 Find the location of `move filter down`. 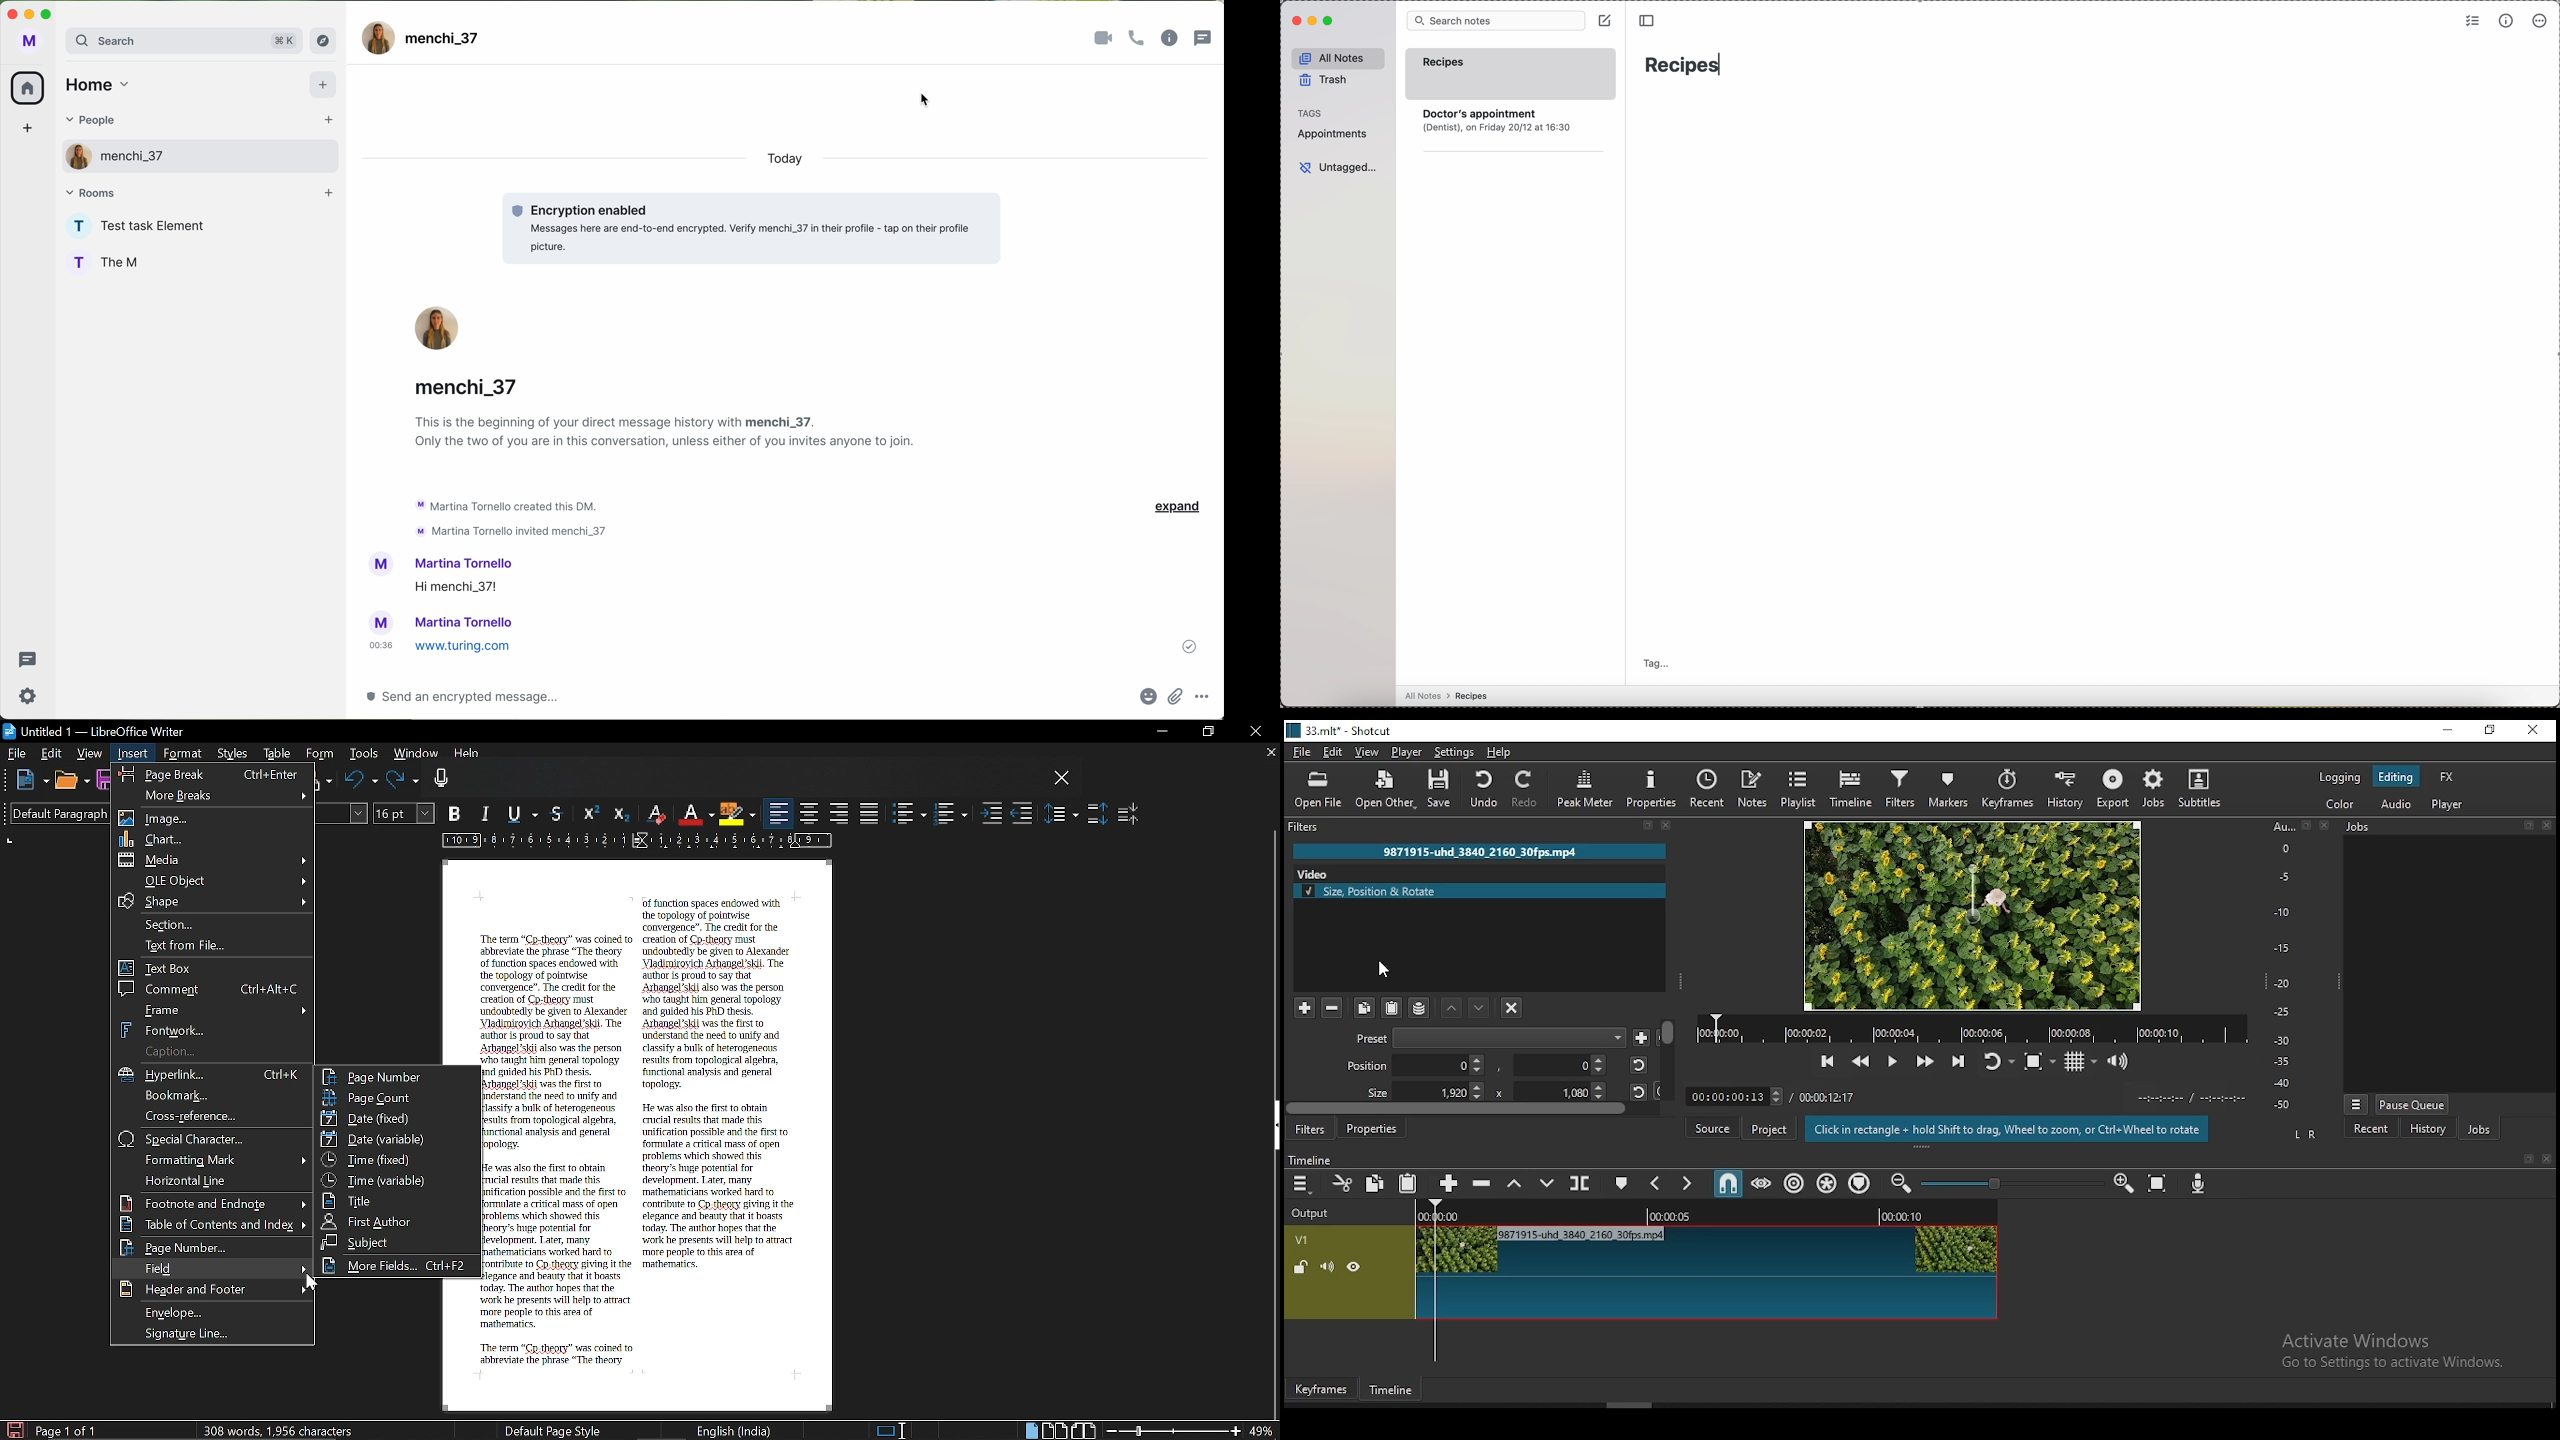

move filter down is located at coordinates (1480, 1008).